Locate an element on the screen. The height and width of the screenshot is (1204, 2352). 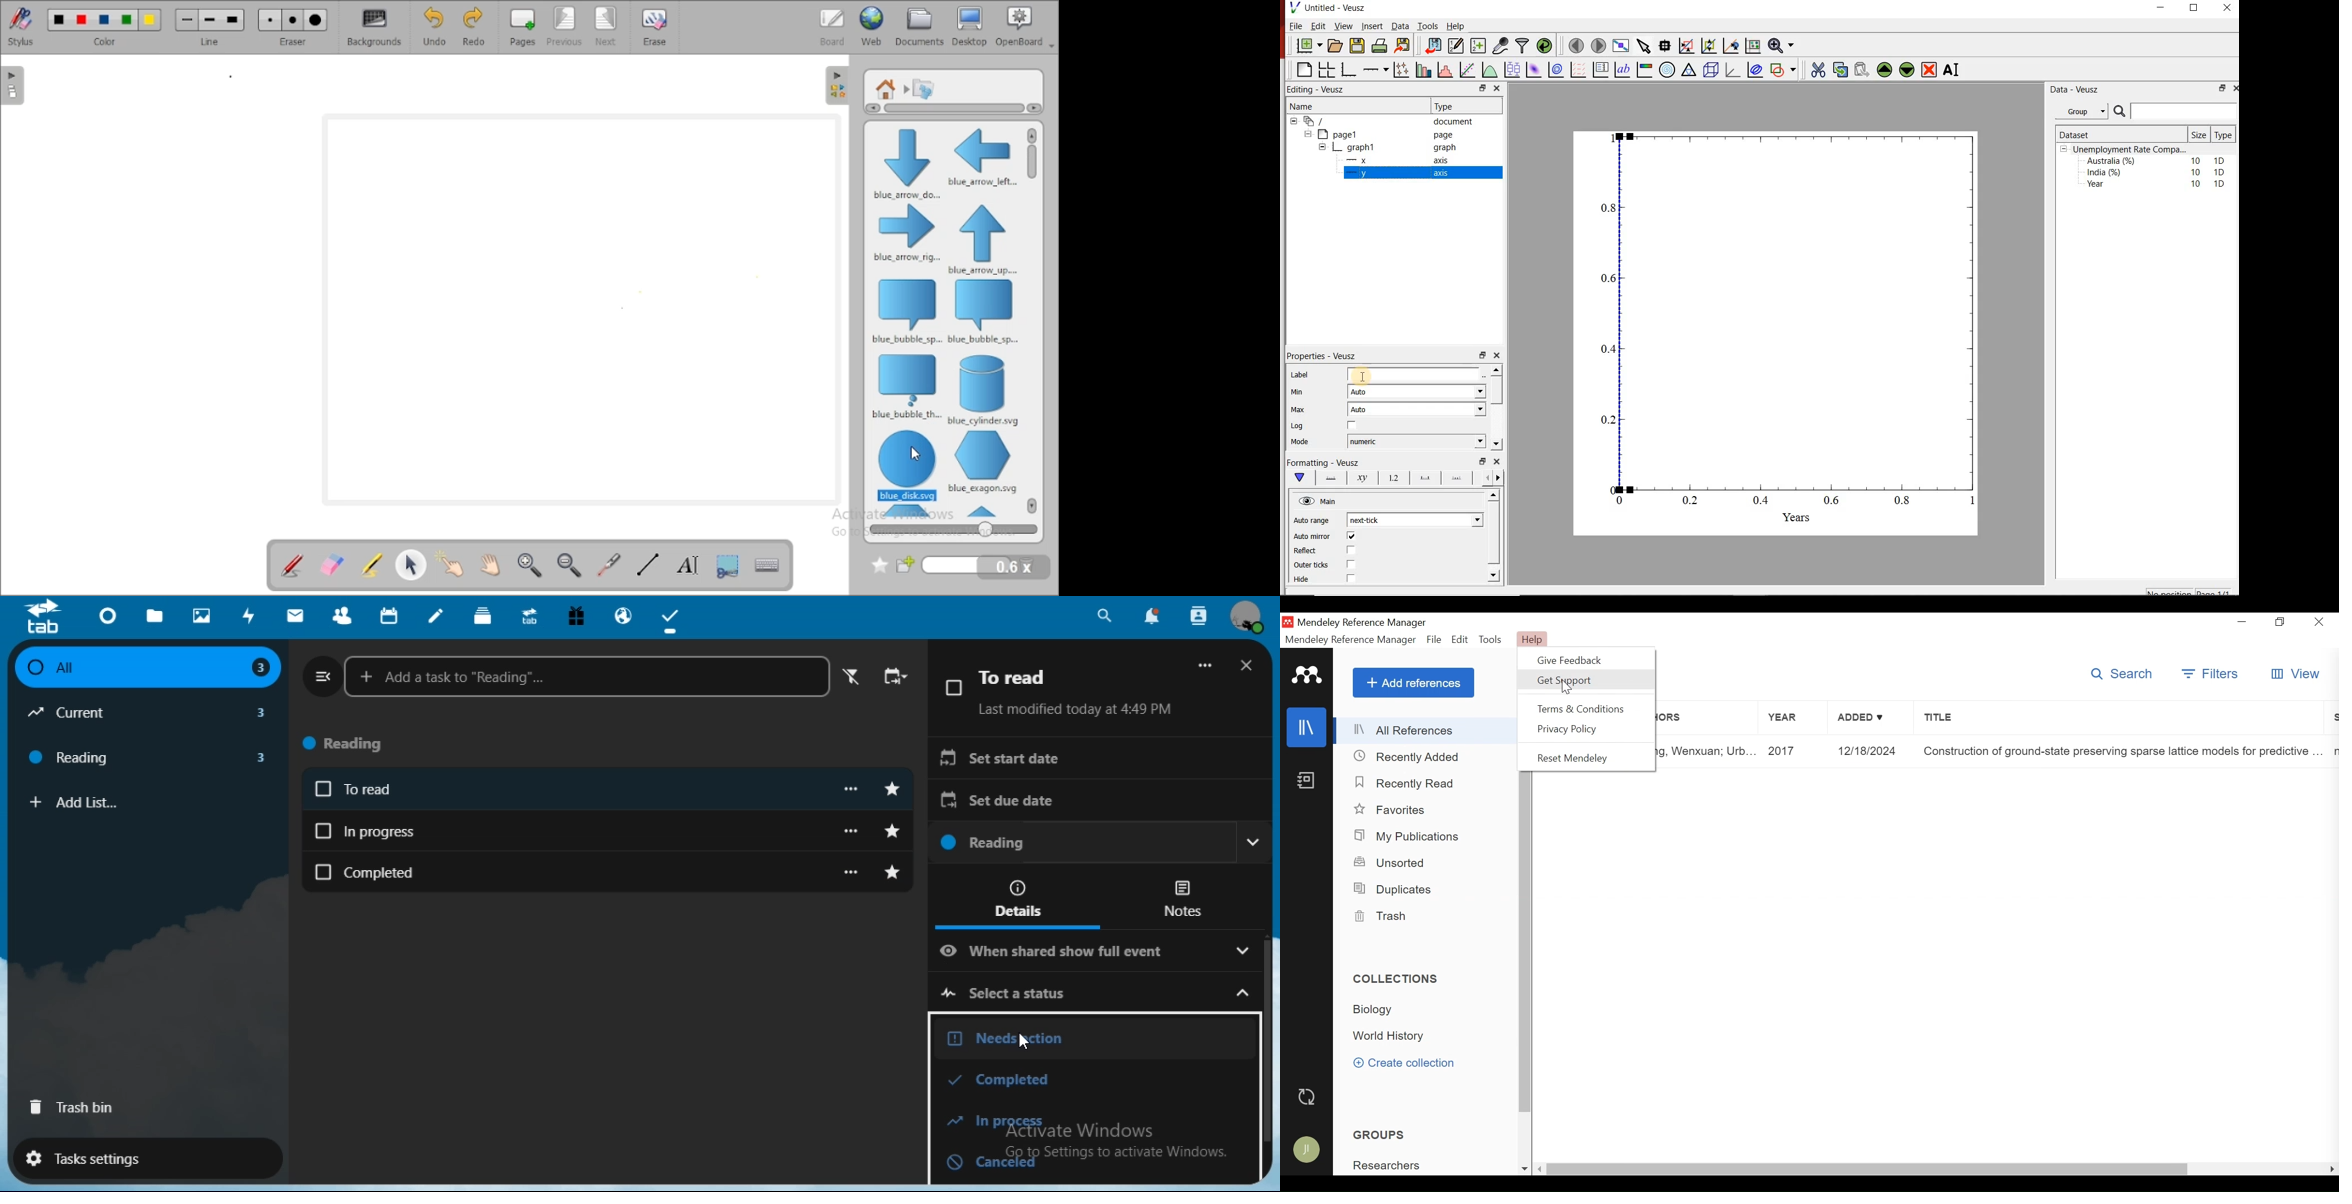
move up is located at coordinates (1496, 369).